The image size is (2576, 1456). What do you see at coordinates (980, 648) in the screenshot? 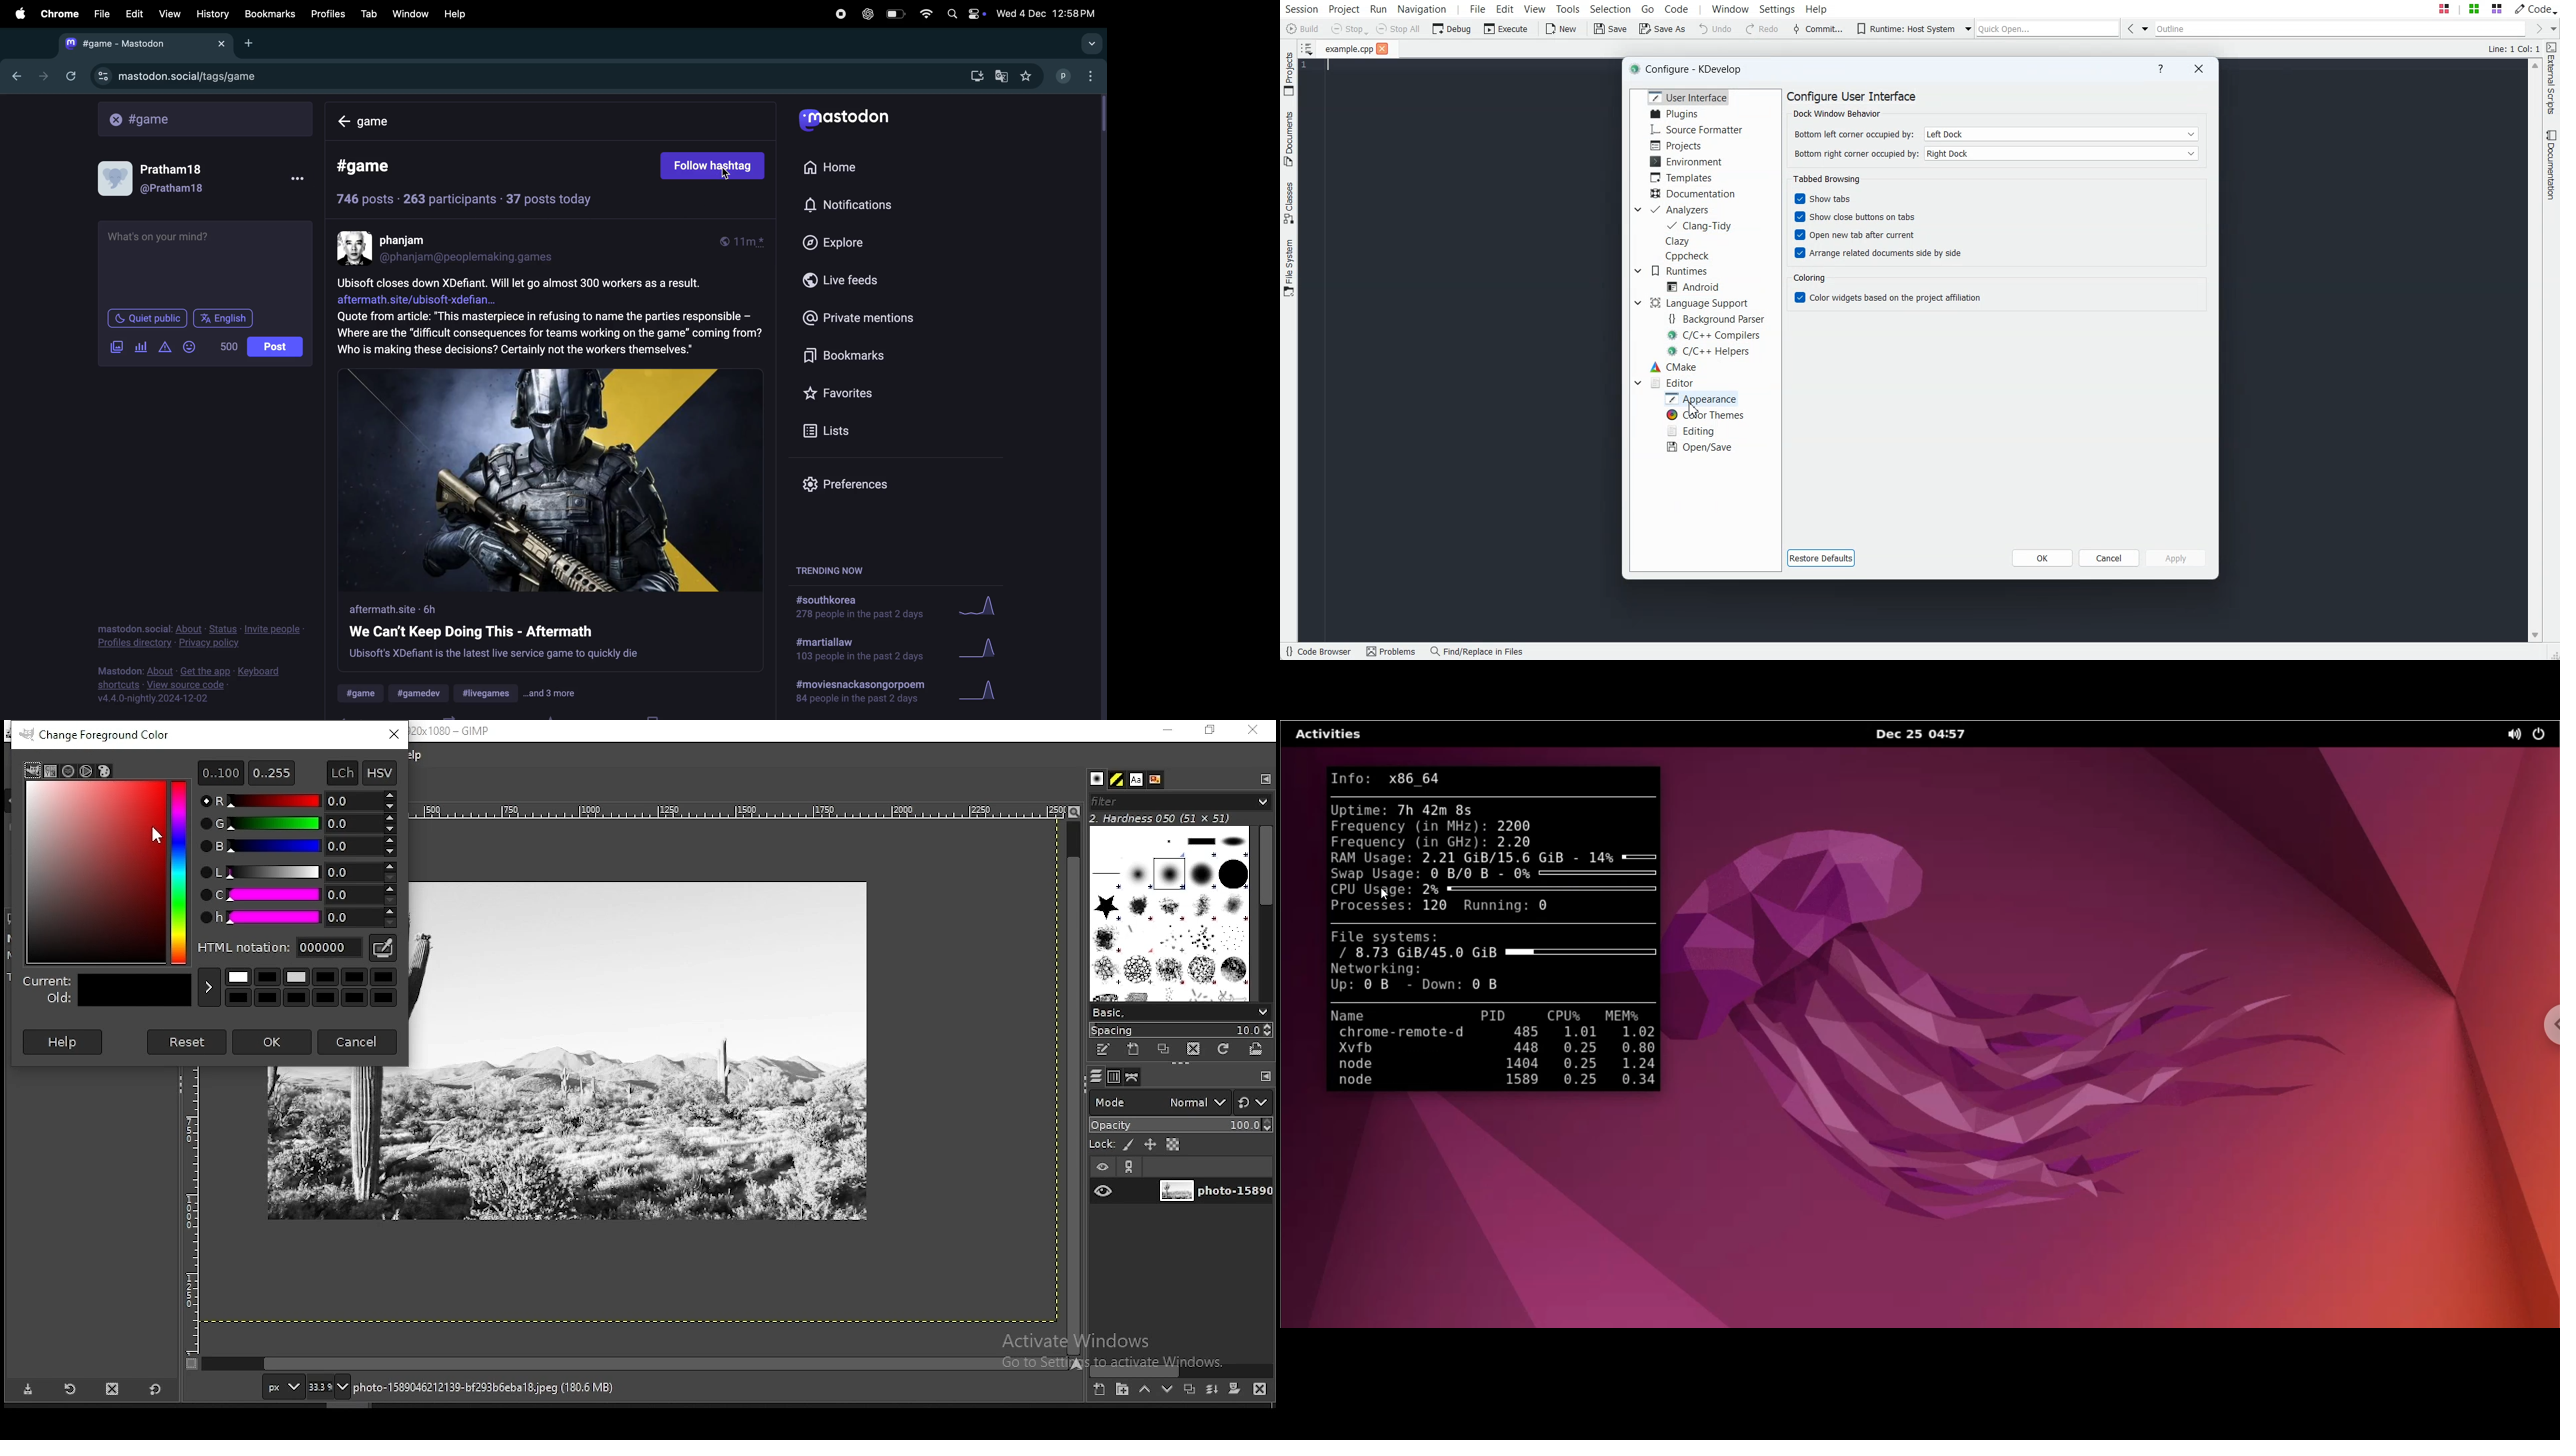
I see `Graph` at bounding box center [980, 648].